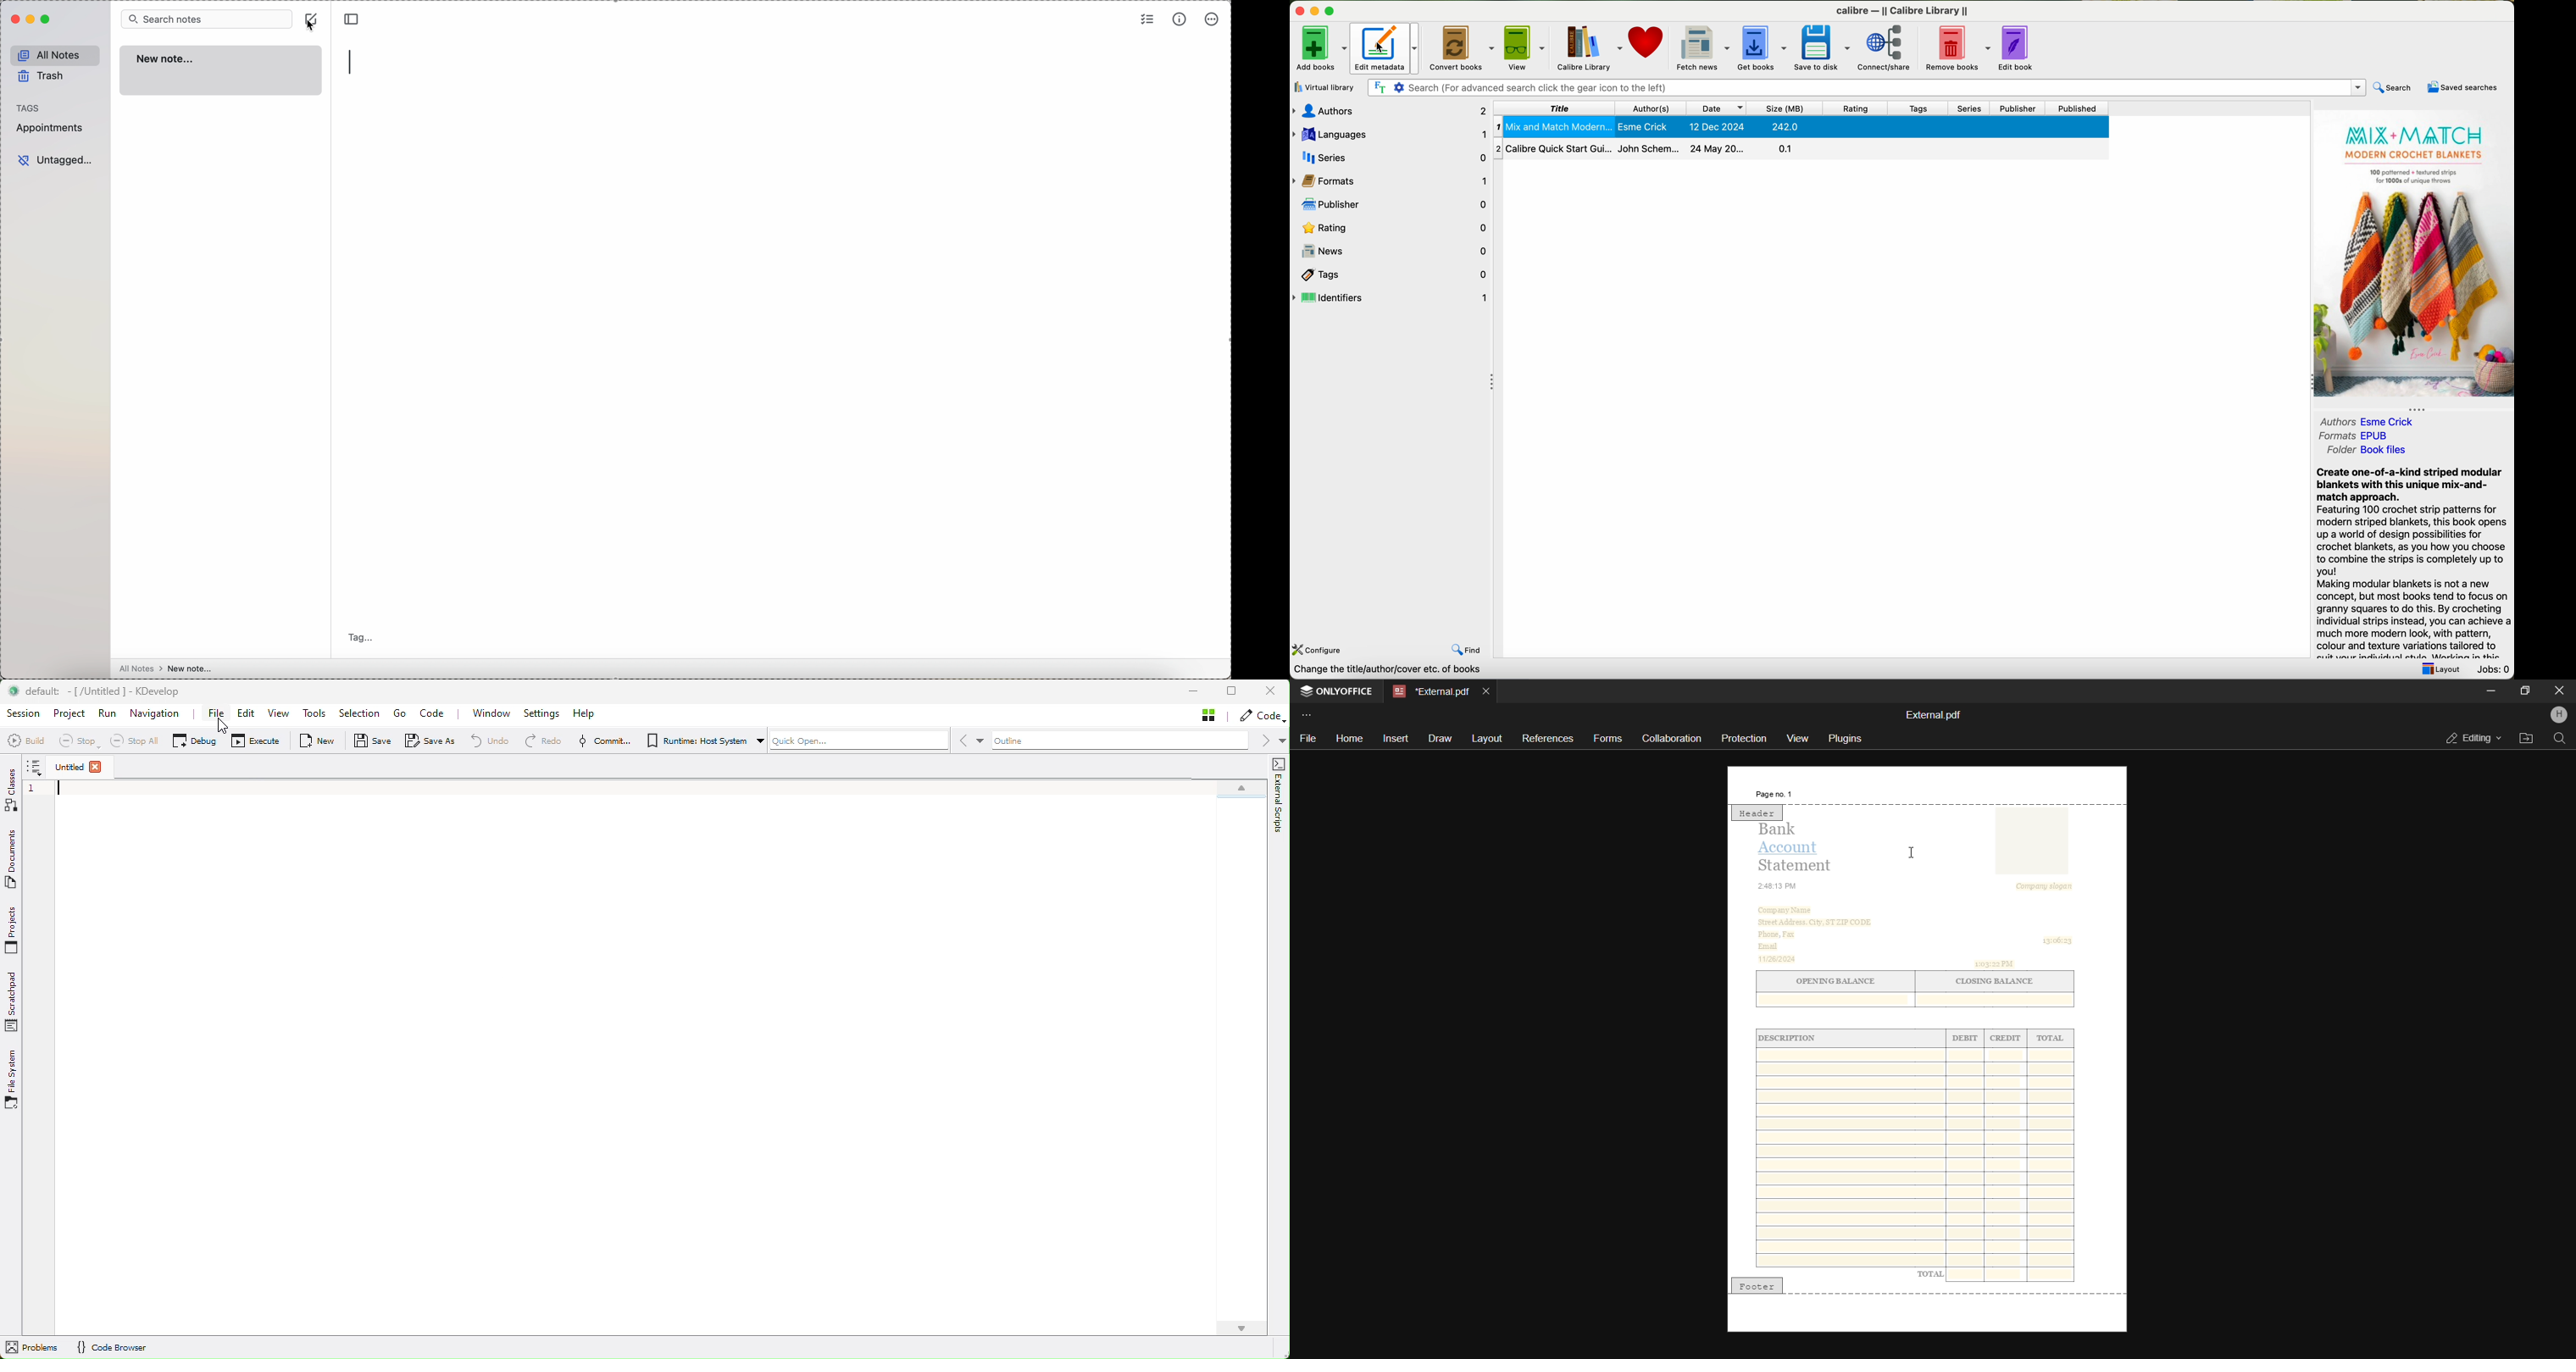 The image size is (2576, 1372). I want to click on maximize, so click(47, 19).